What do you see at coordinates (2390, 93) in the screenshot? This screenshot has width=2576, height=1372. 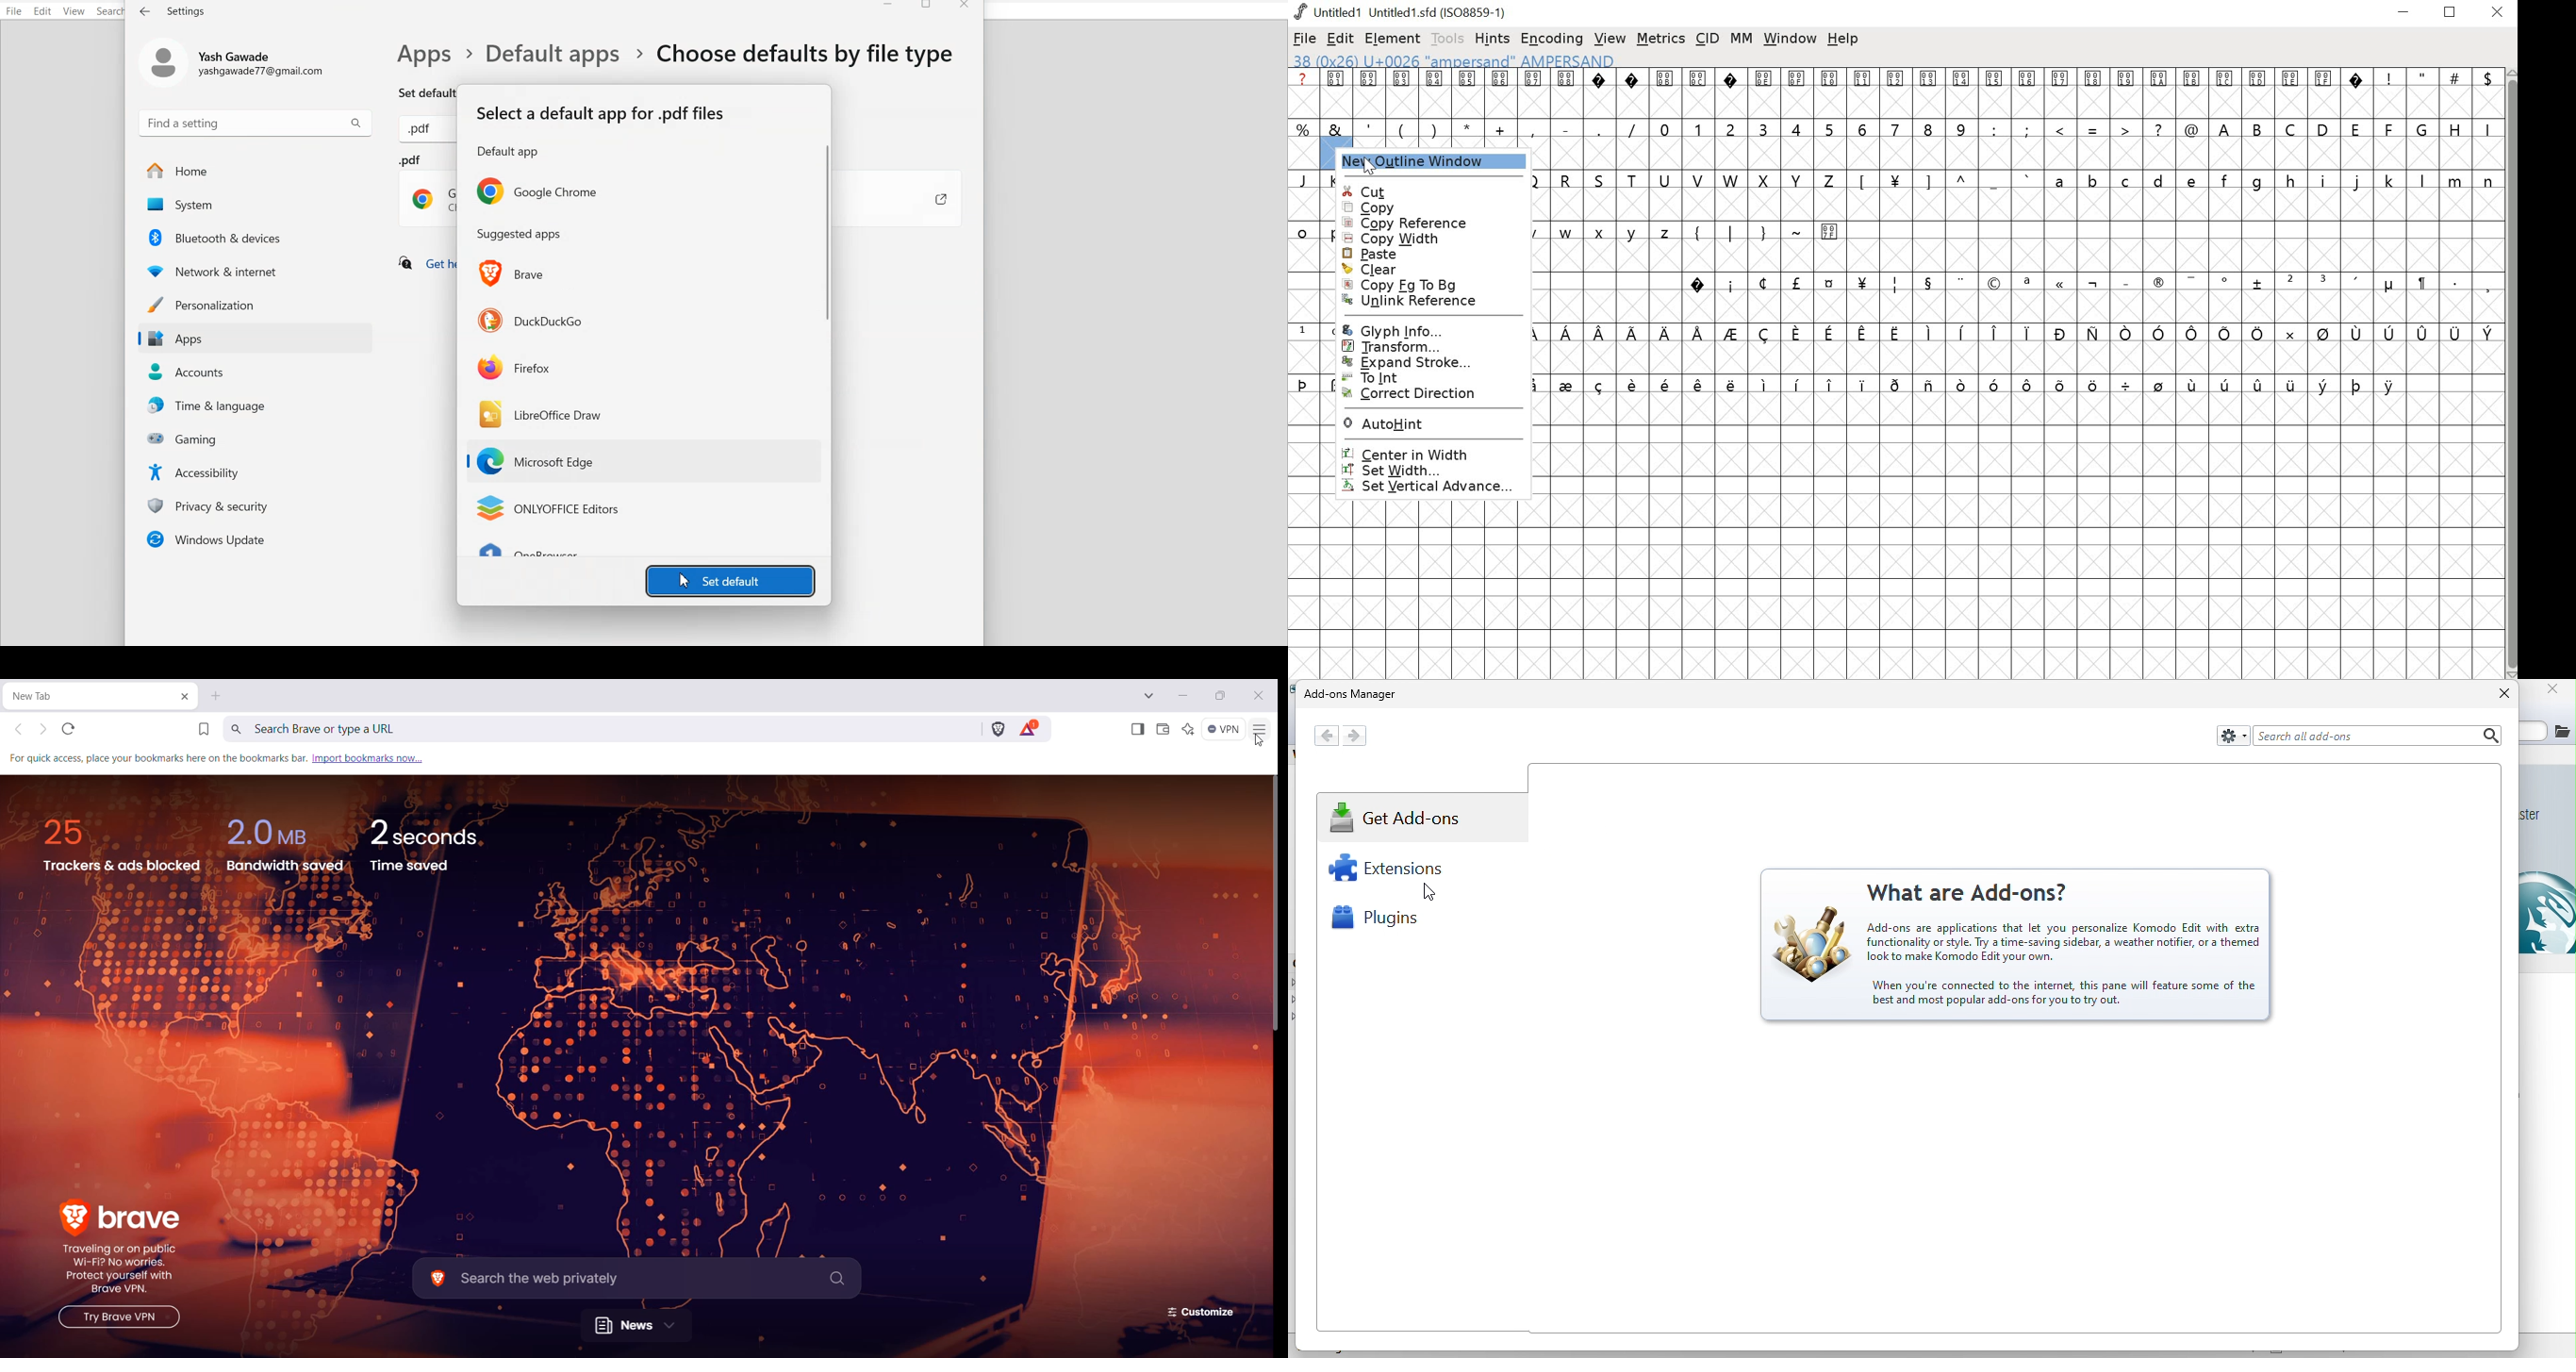 I see `!` at bounding box center [2390, 93].